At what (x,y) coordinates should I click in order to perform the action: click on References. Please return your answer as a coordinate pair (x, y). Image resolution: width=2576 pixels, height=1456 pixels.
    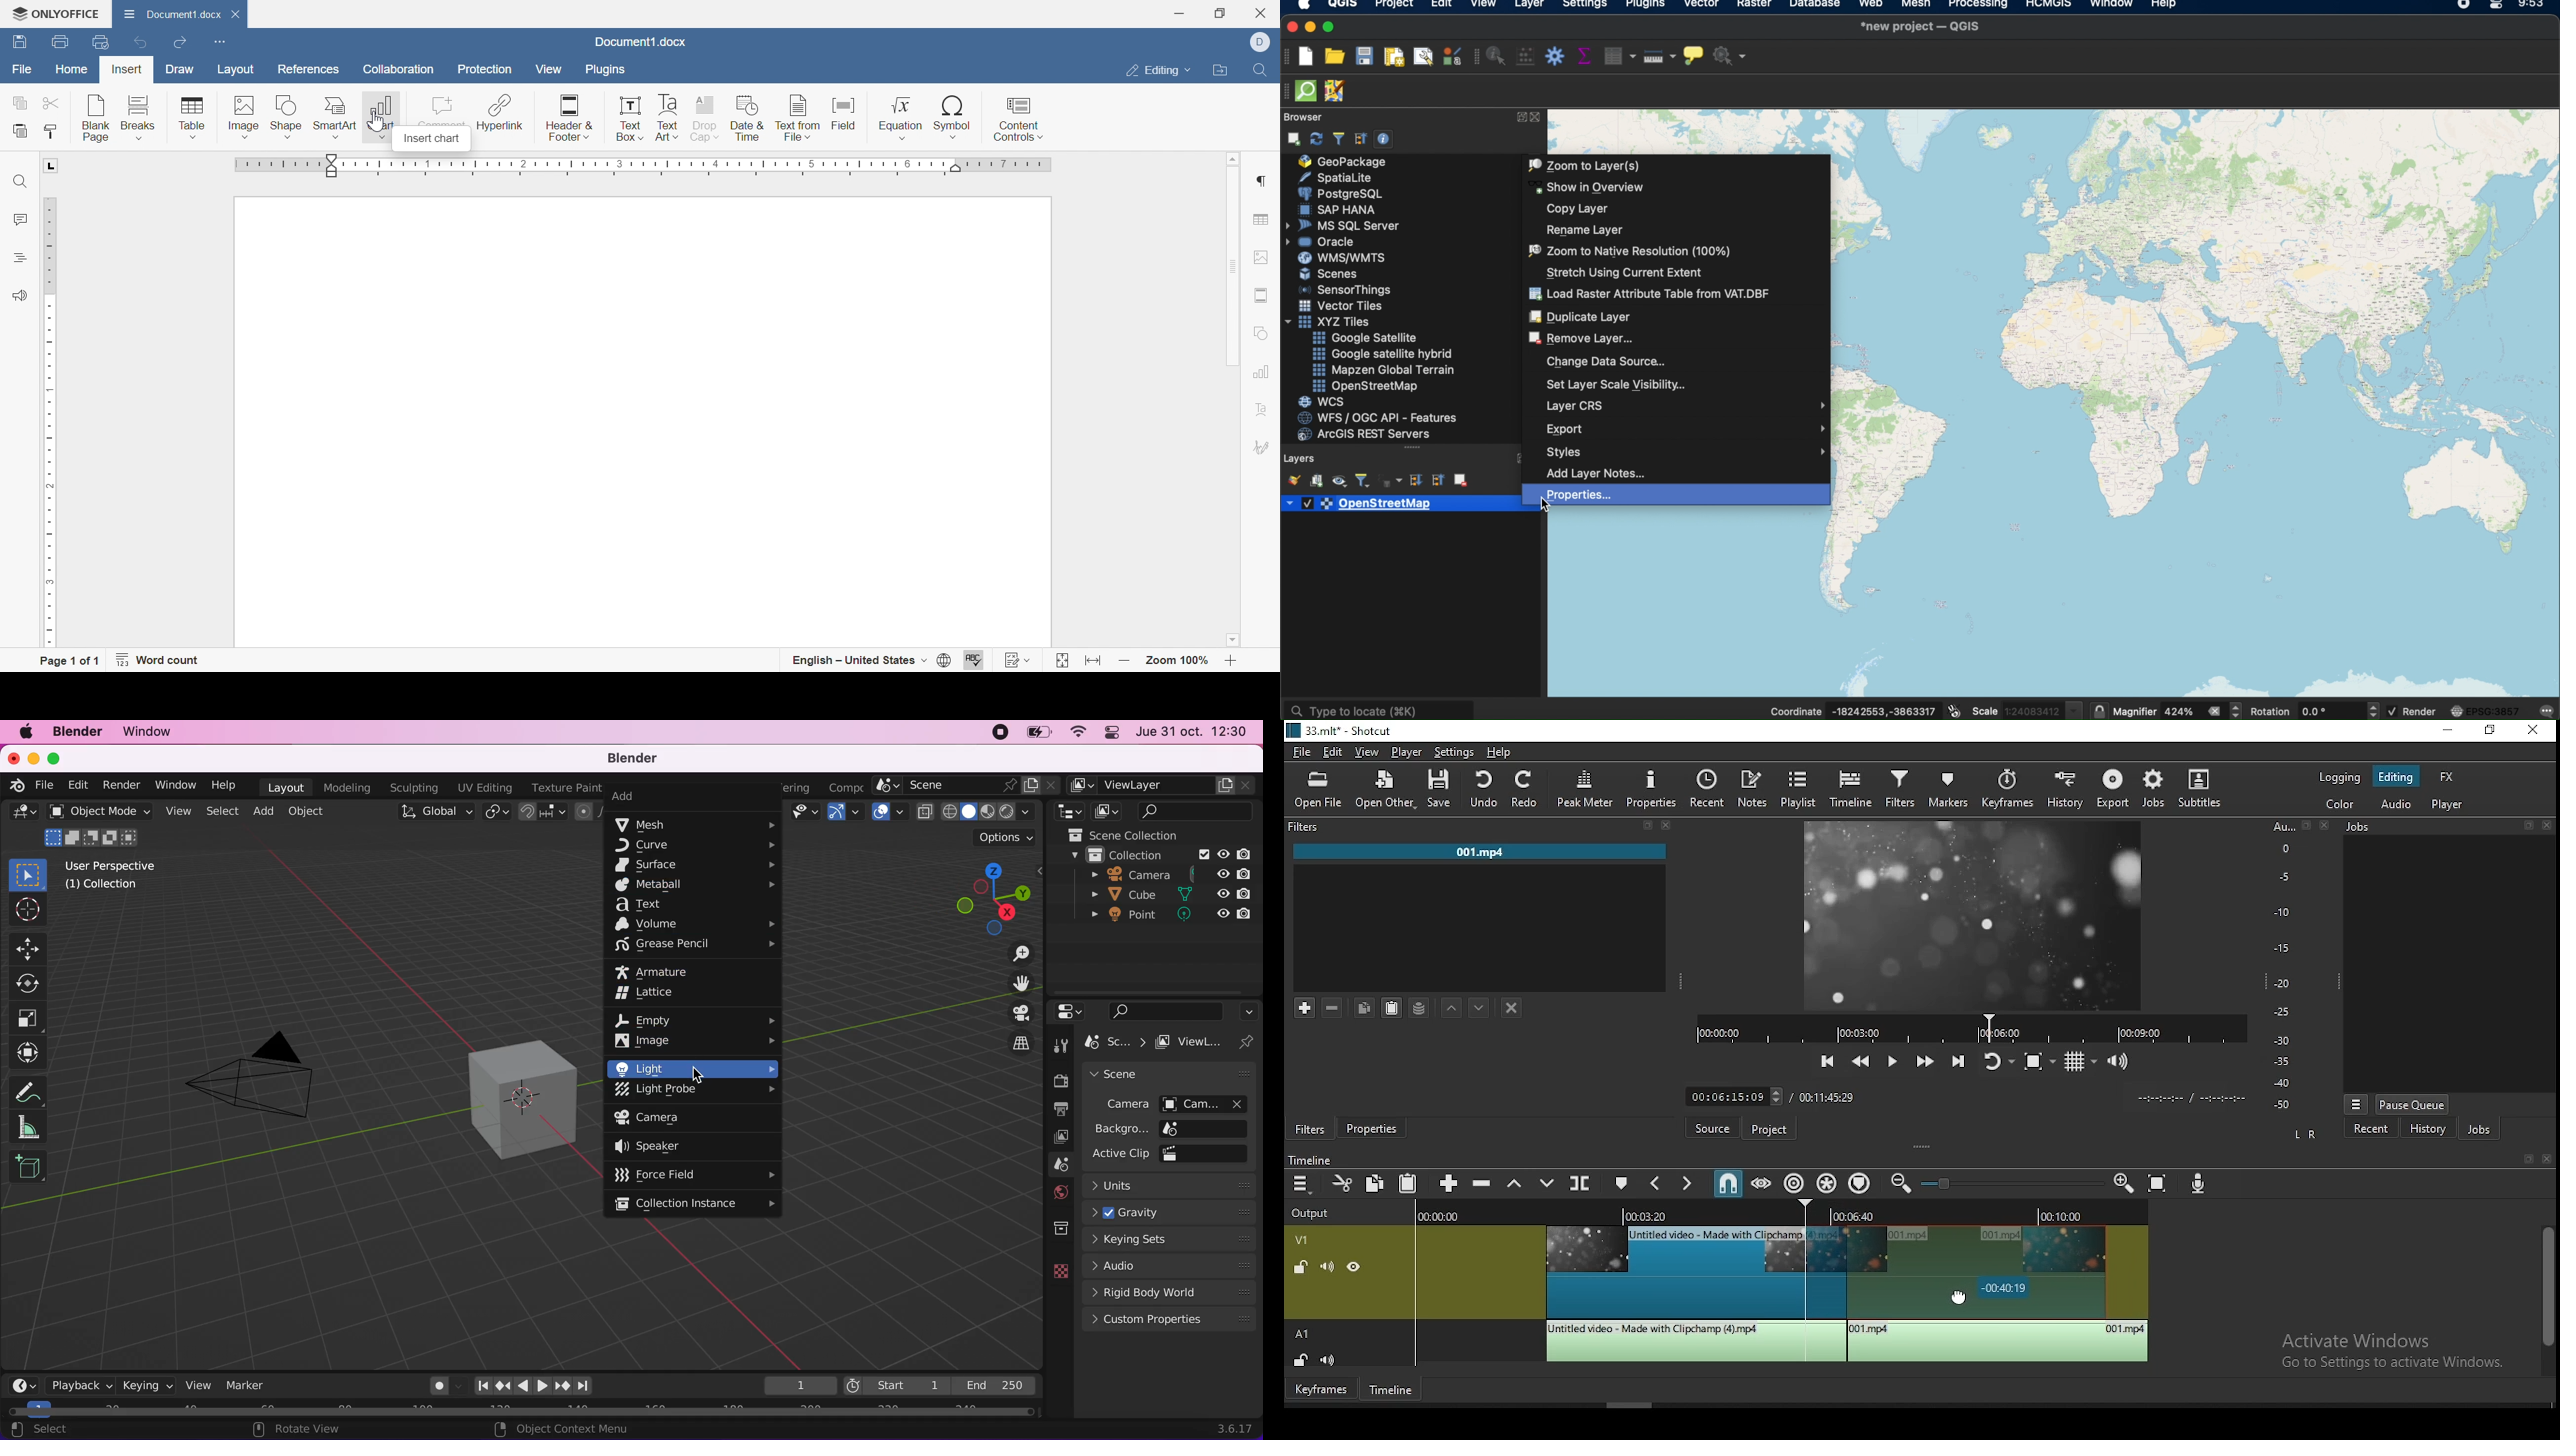
    Looking at the image, I should click on (310, 69).